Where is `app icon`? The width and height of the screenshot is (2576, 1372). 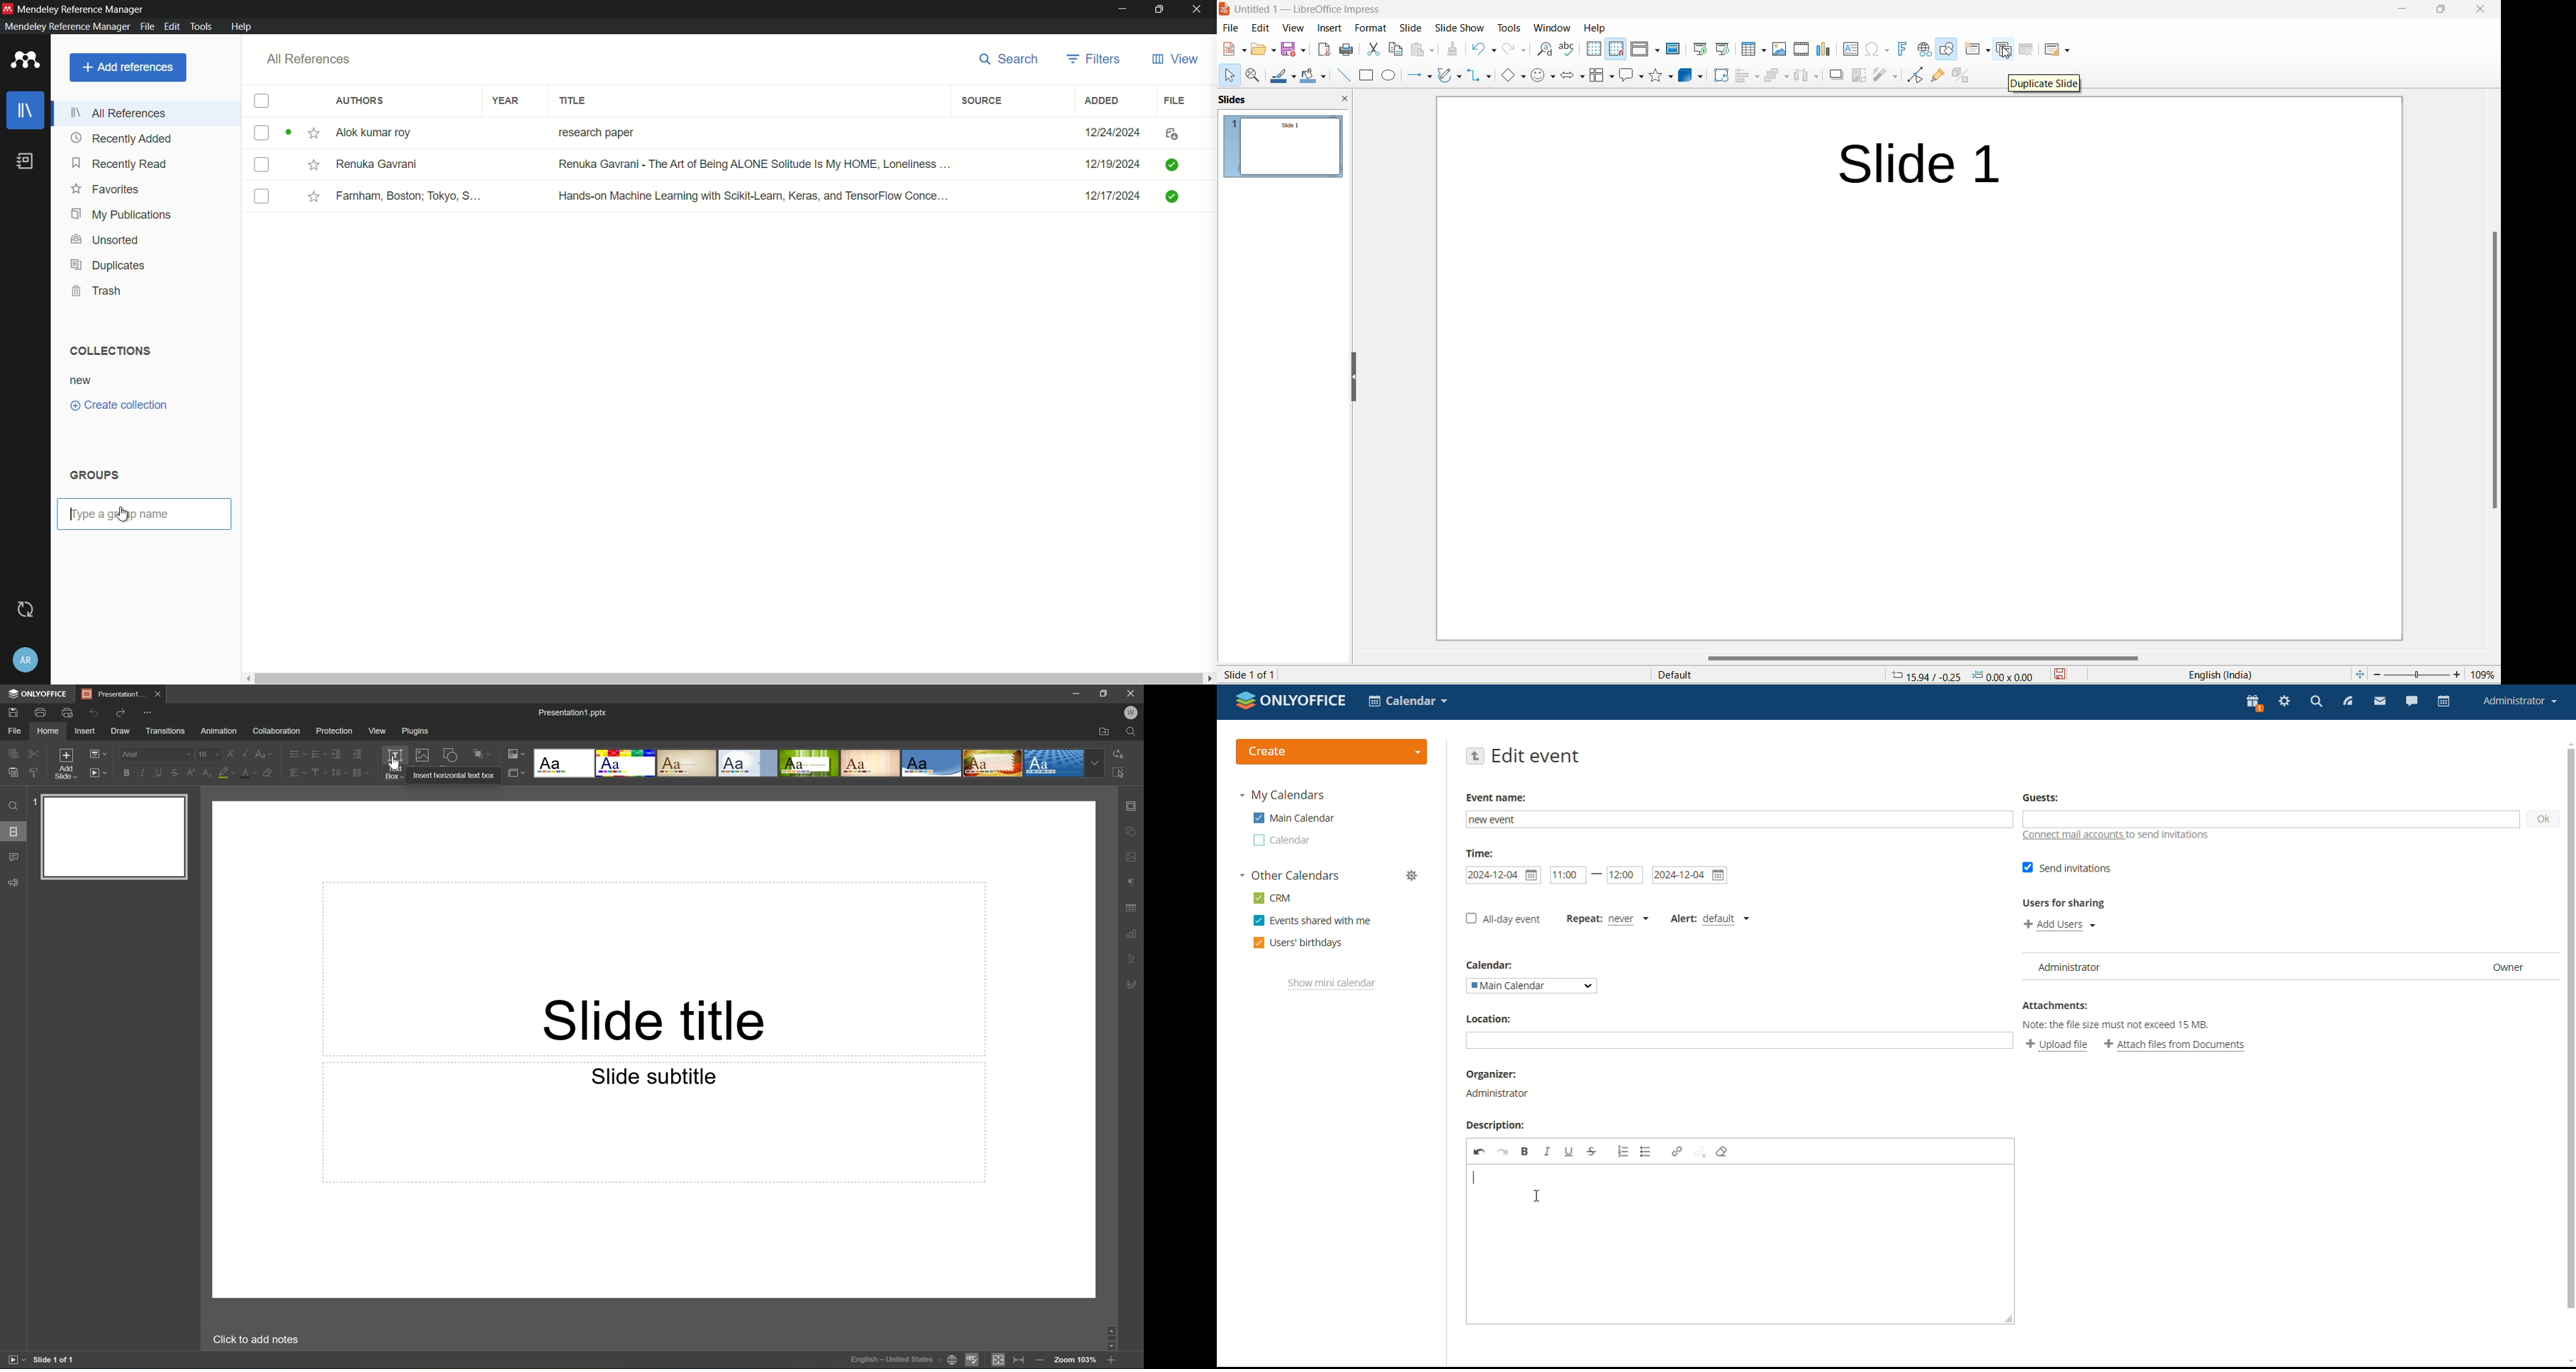 app icon is located at coordinates (22, 61).